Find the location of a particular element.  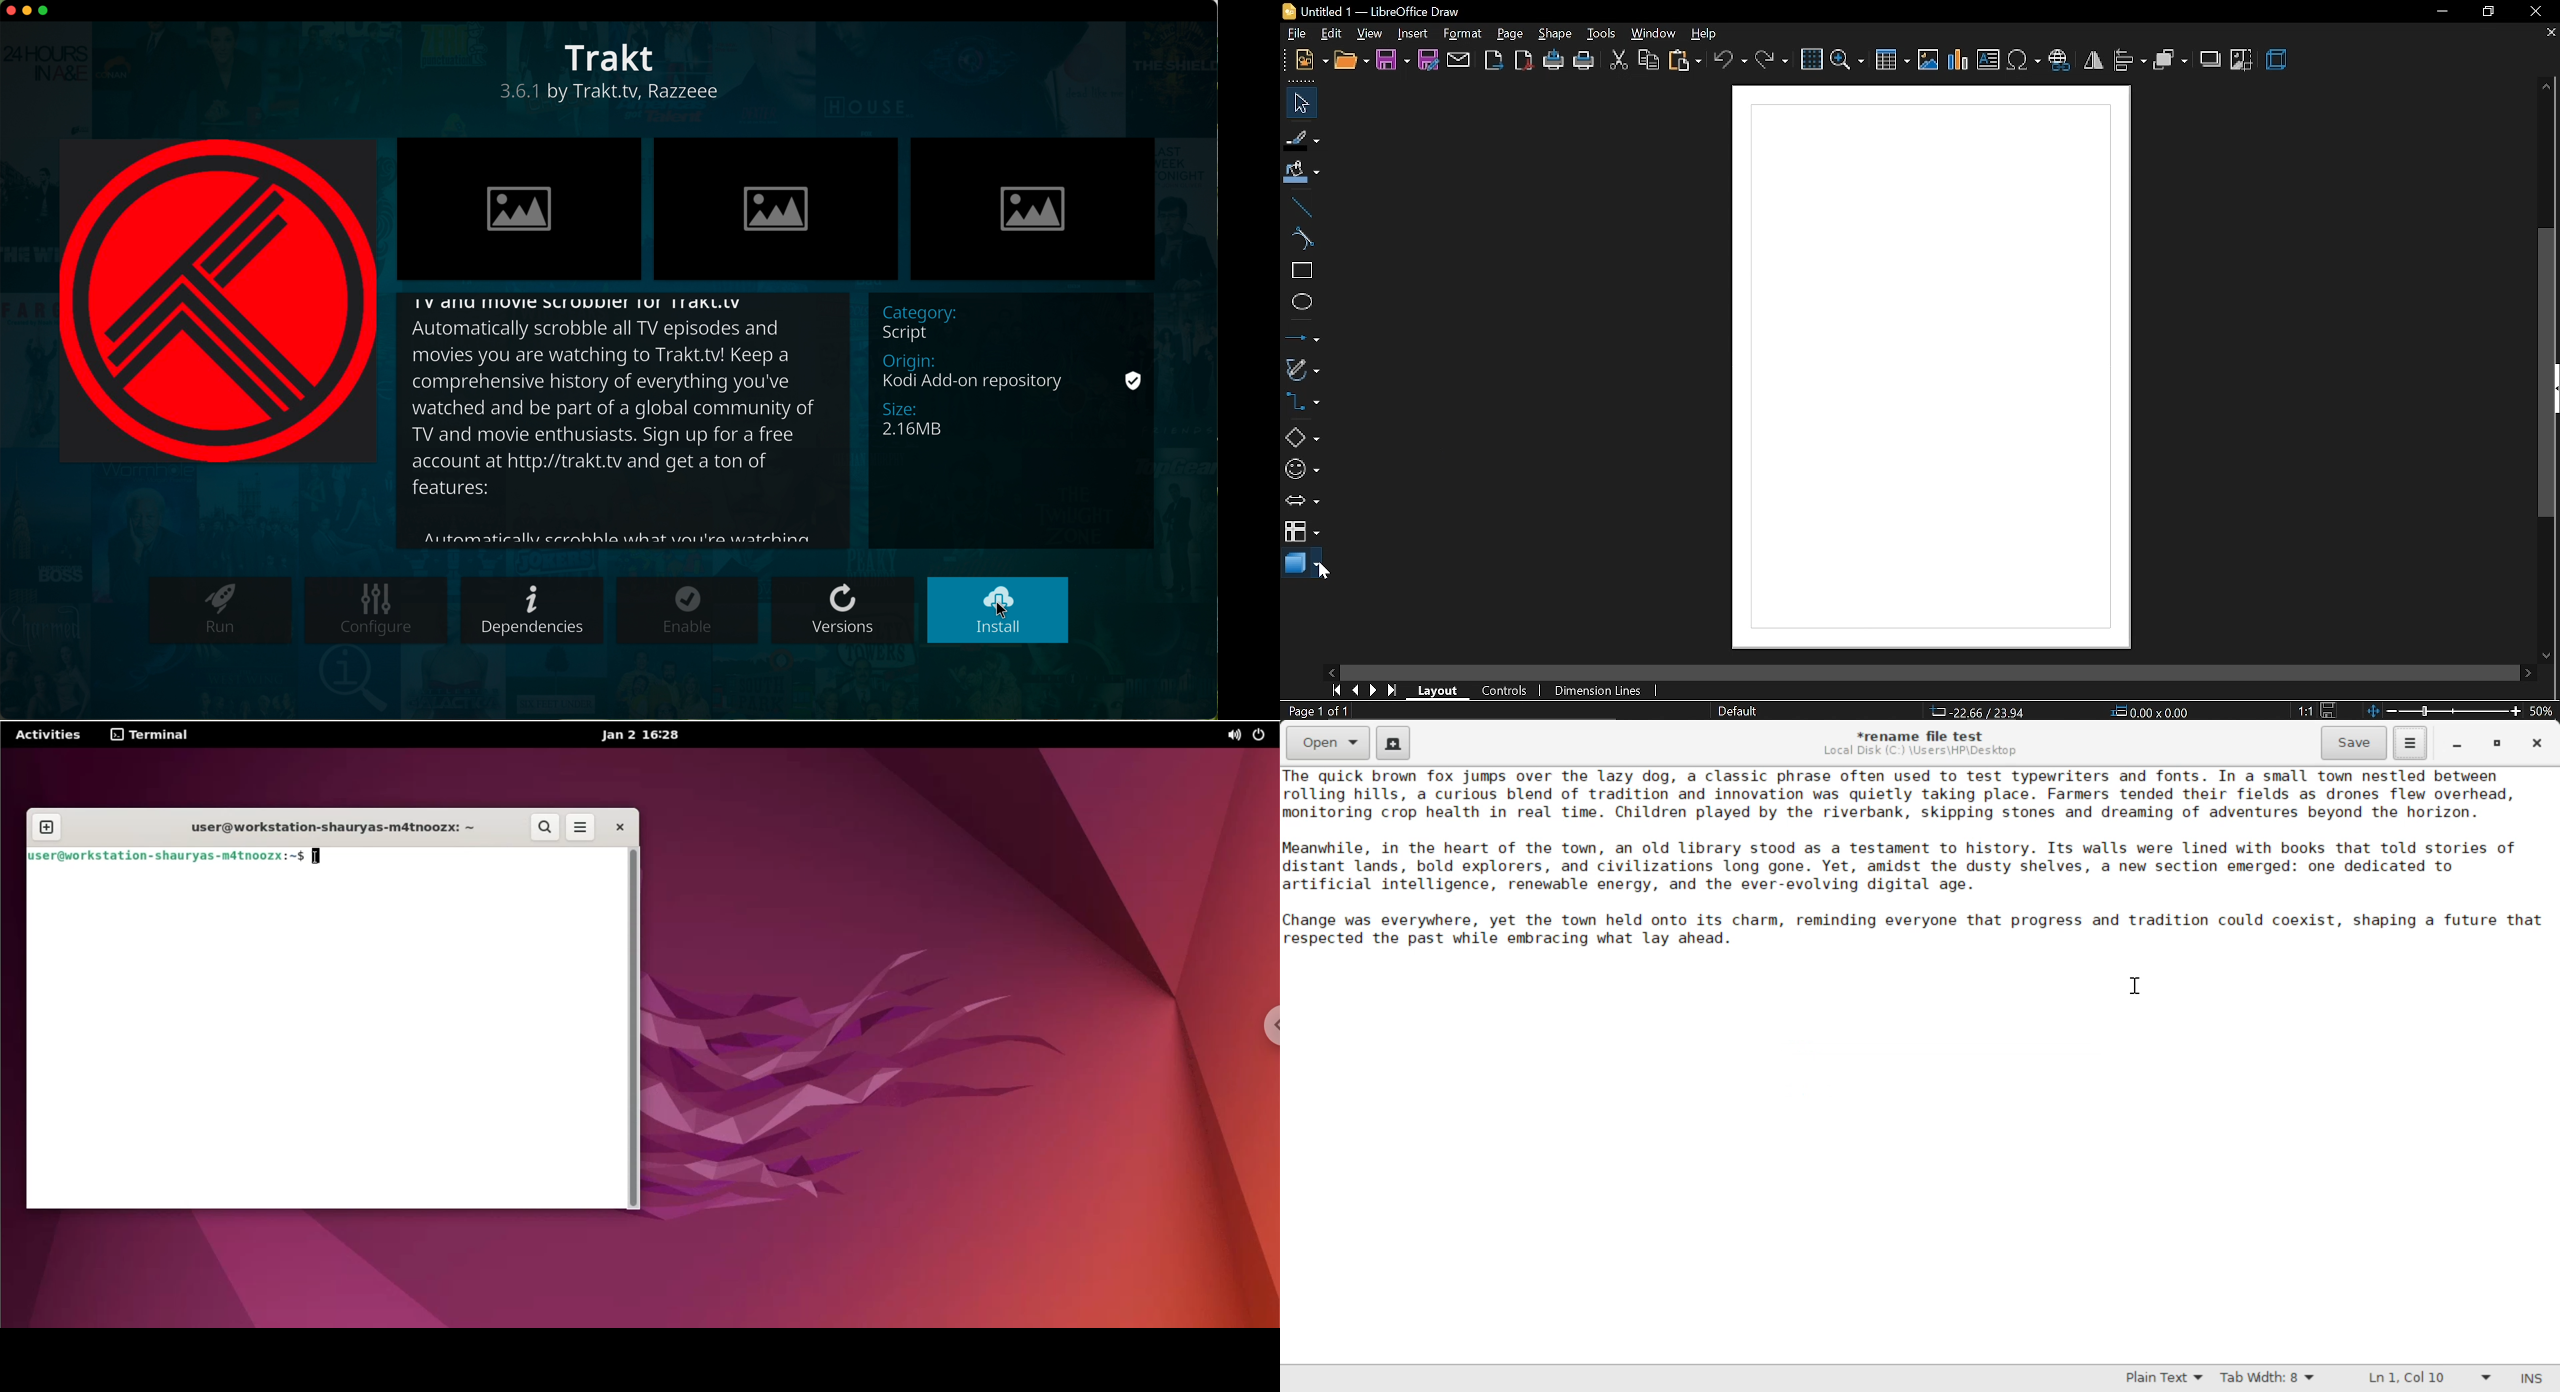

maximize is located at coordinates (45, 12).